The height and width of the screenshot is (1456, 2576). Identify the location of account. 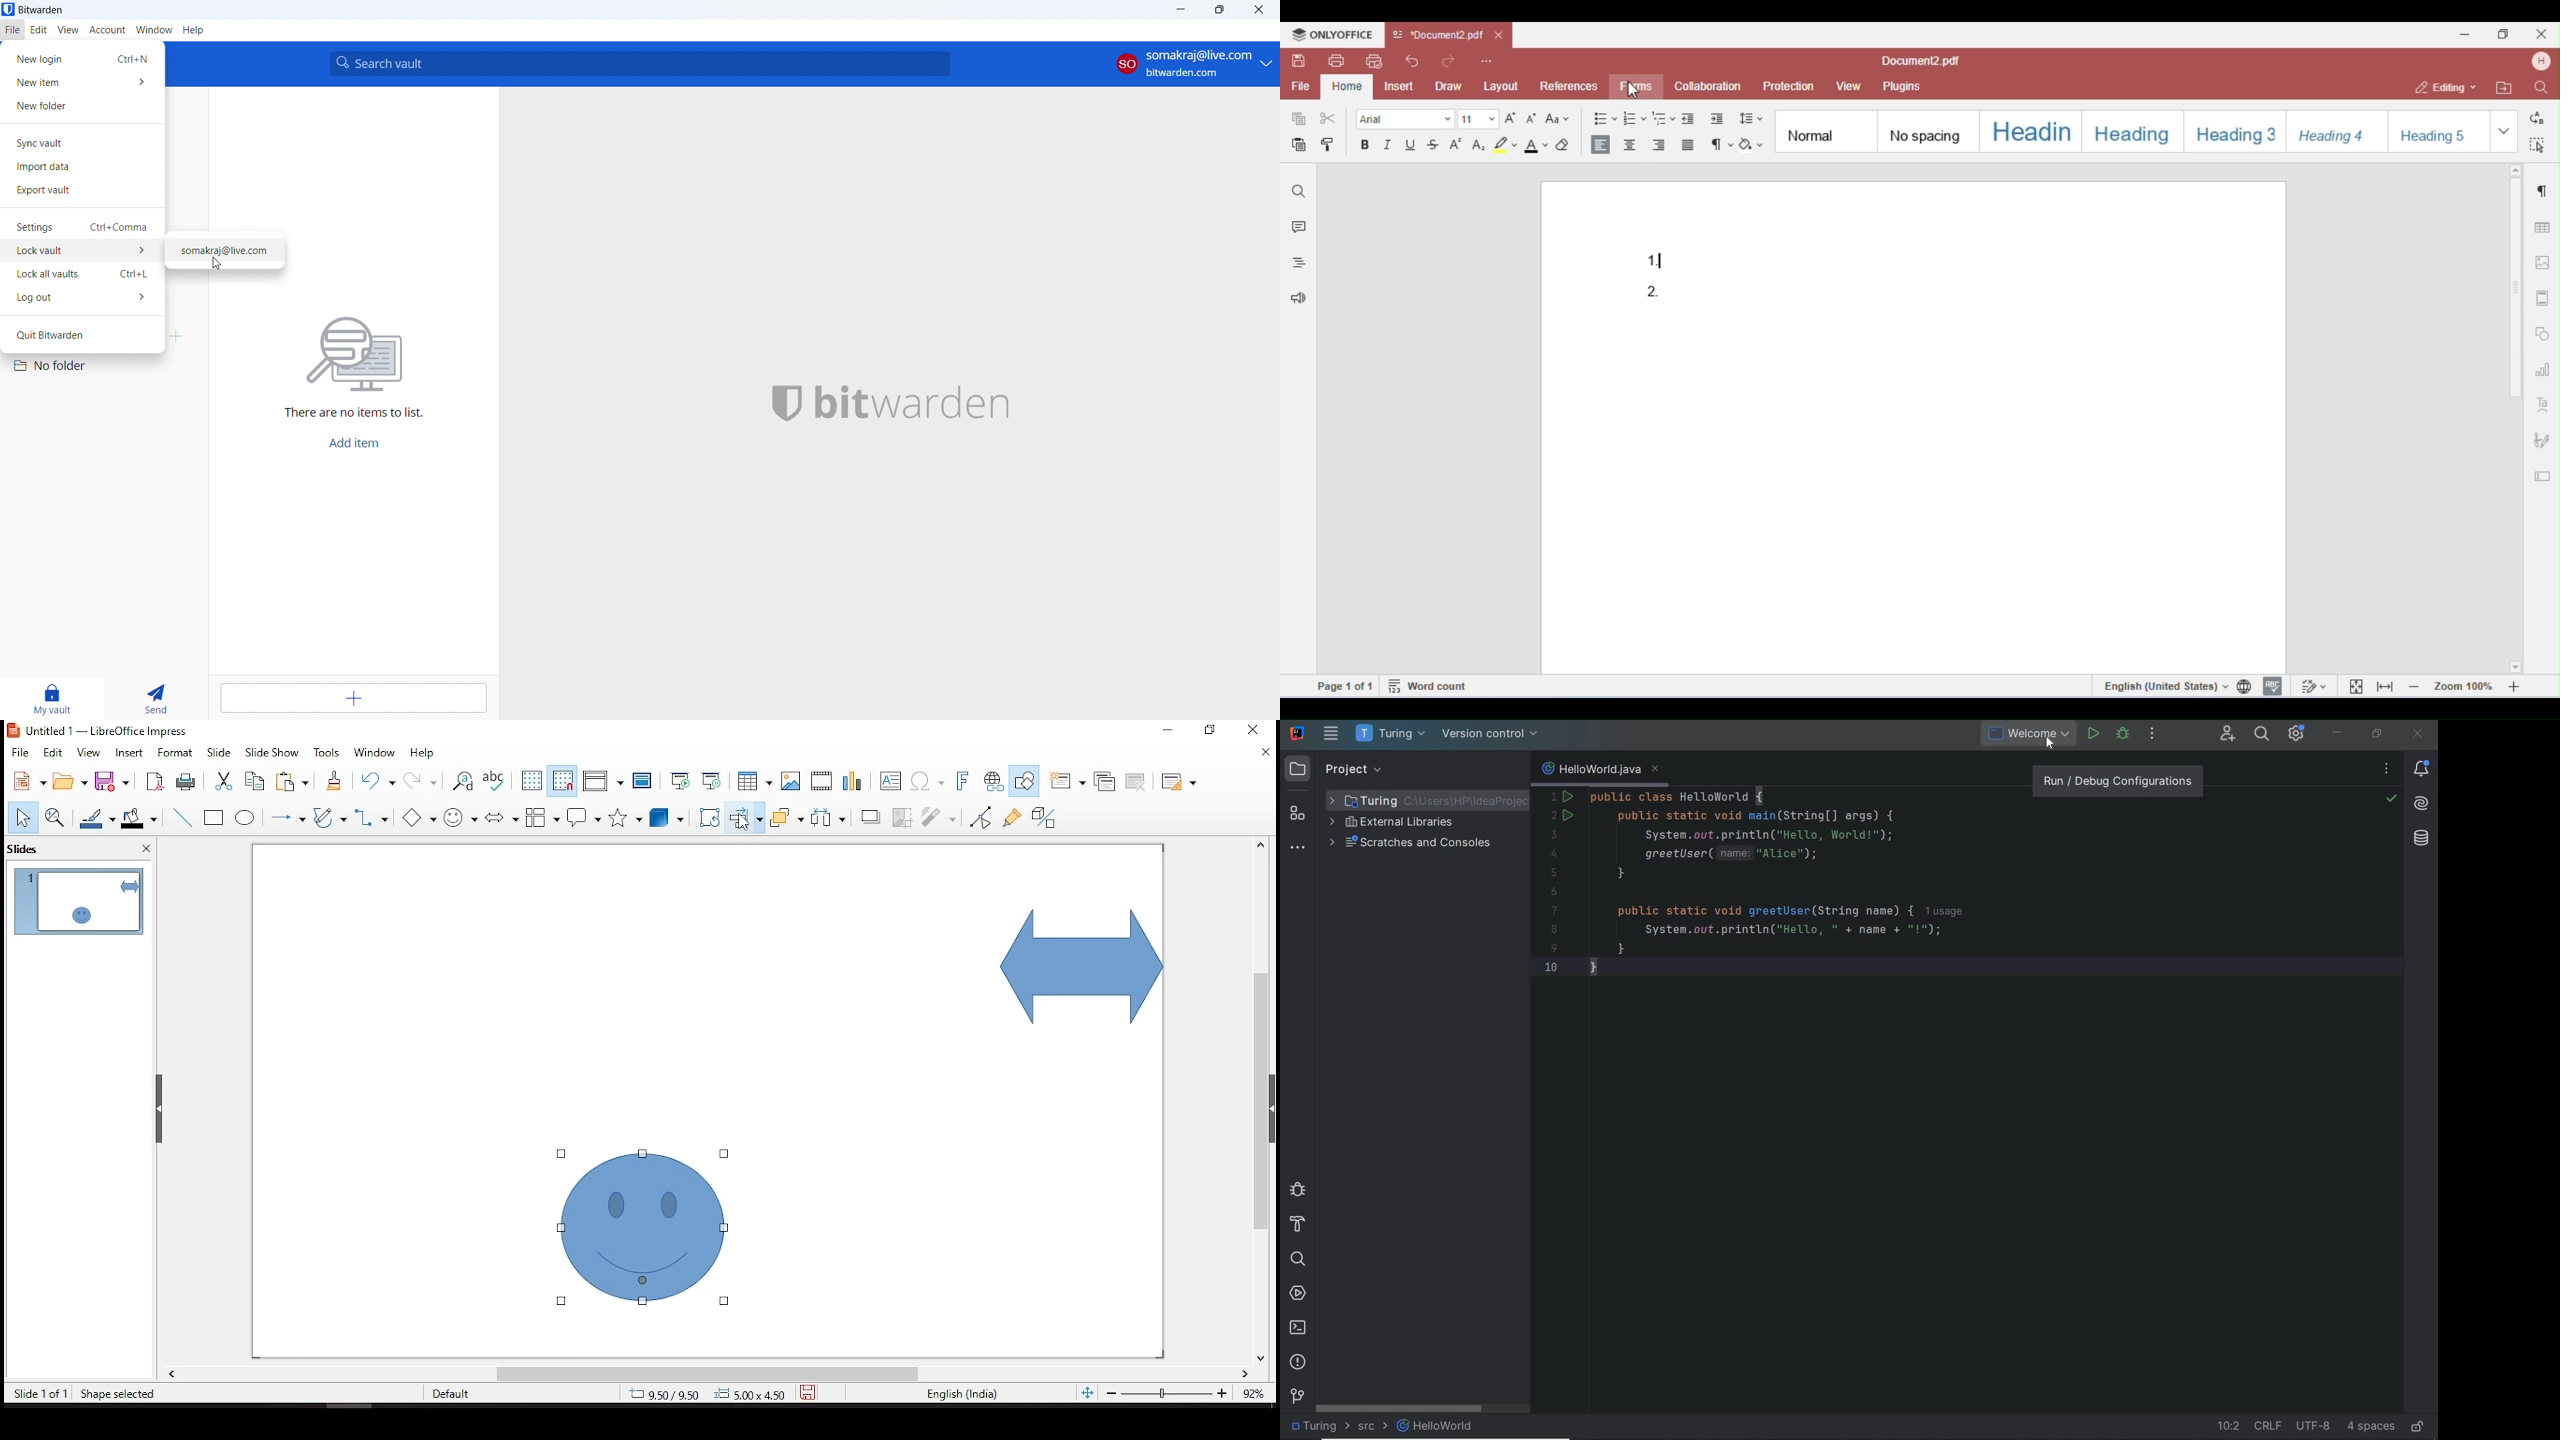
(1193, 64).